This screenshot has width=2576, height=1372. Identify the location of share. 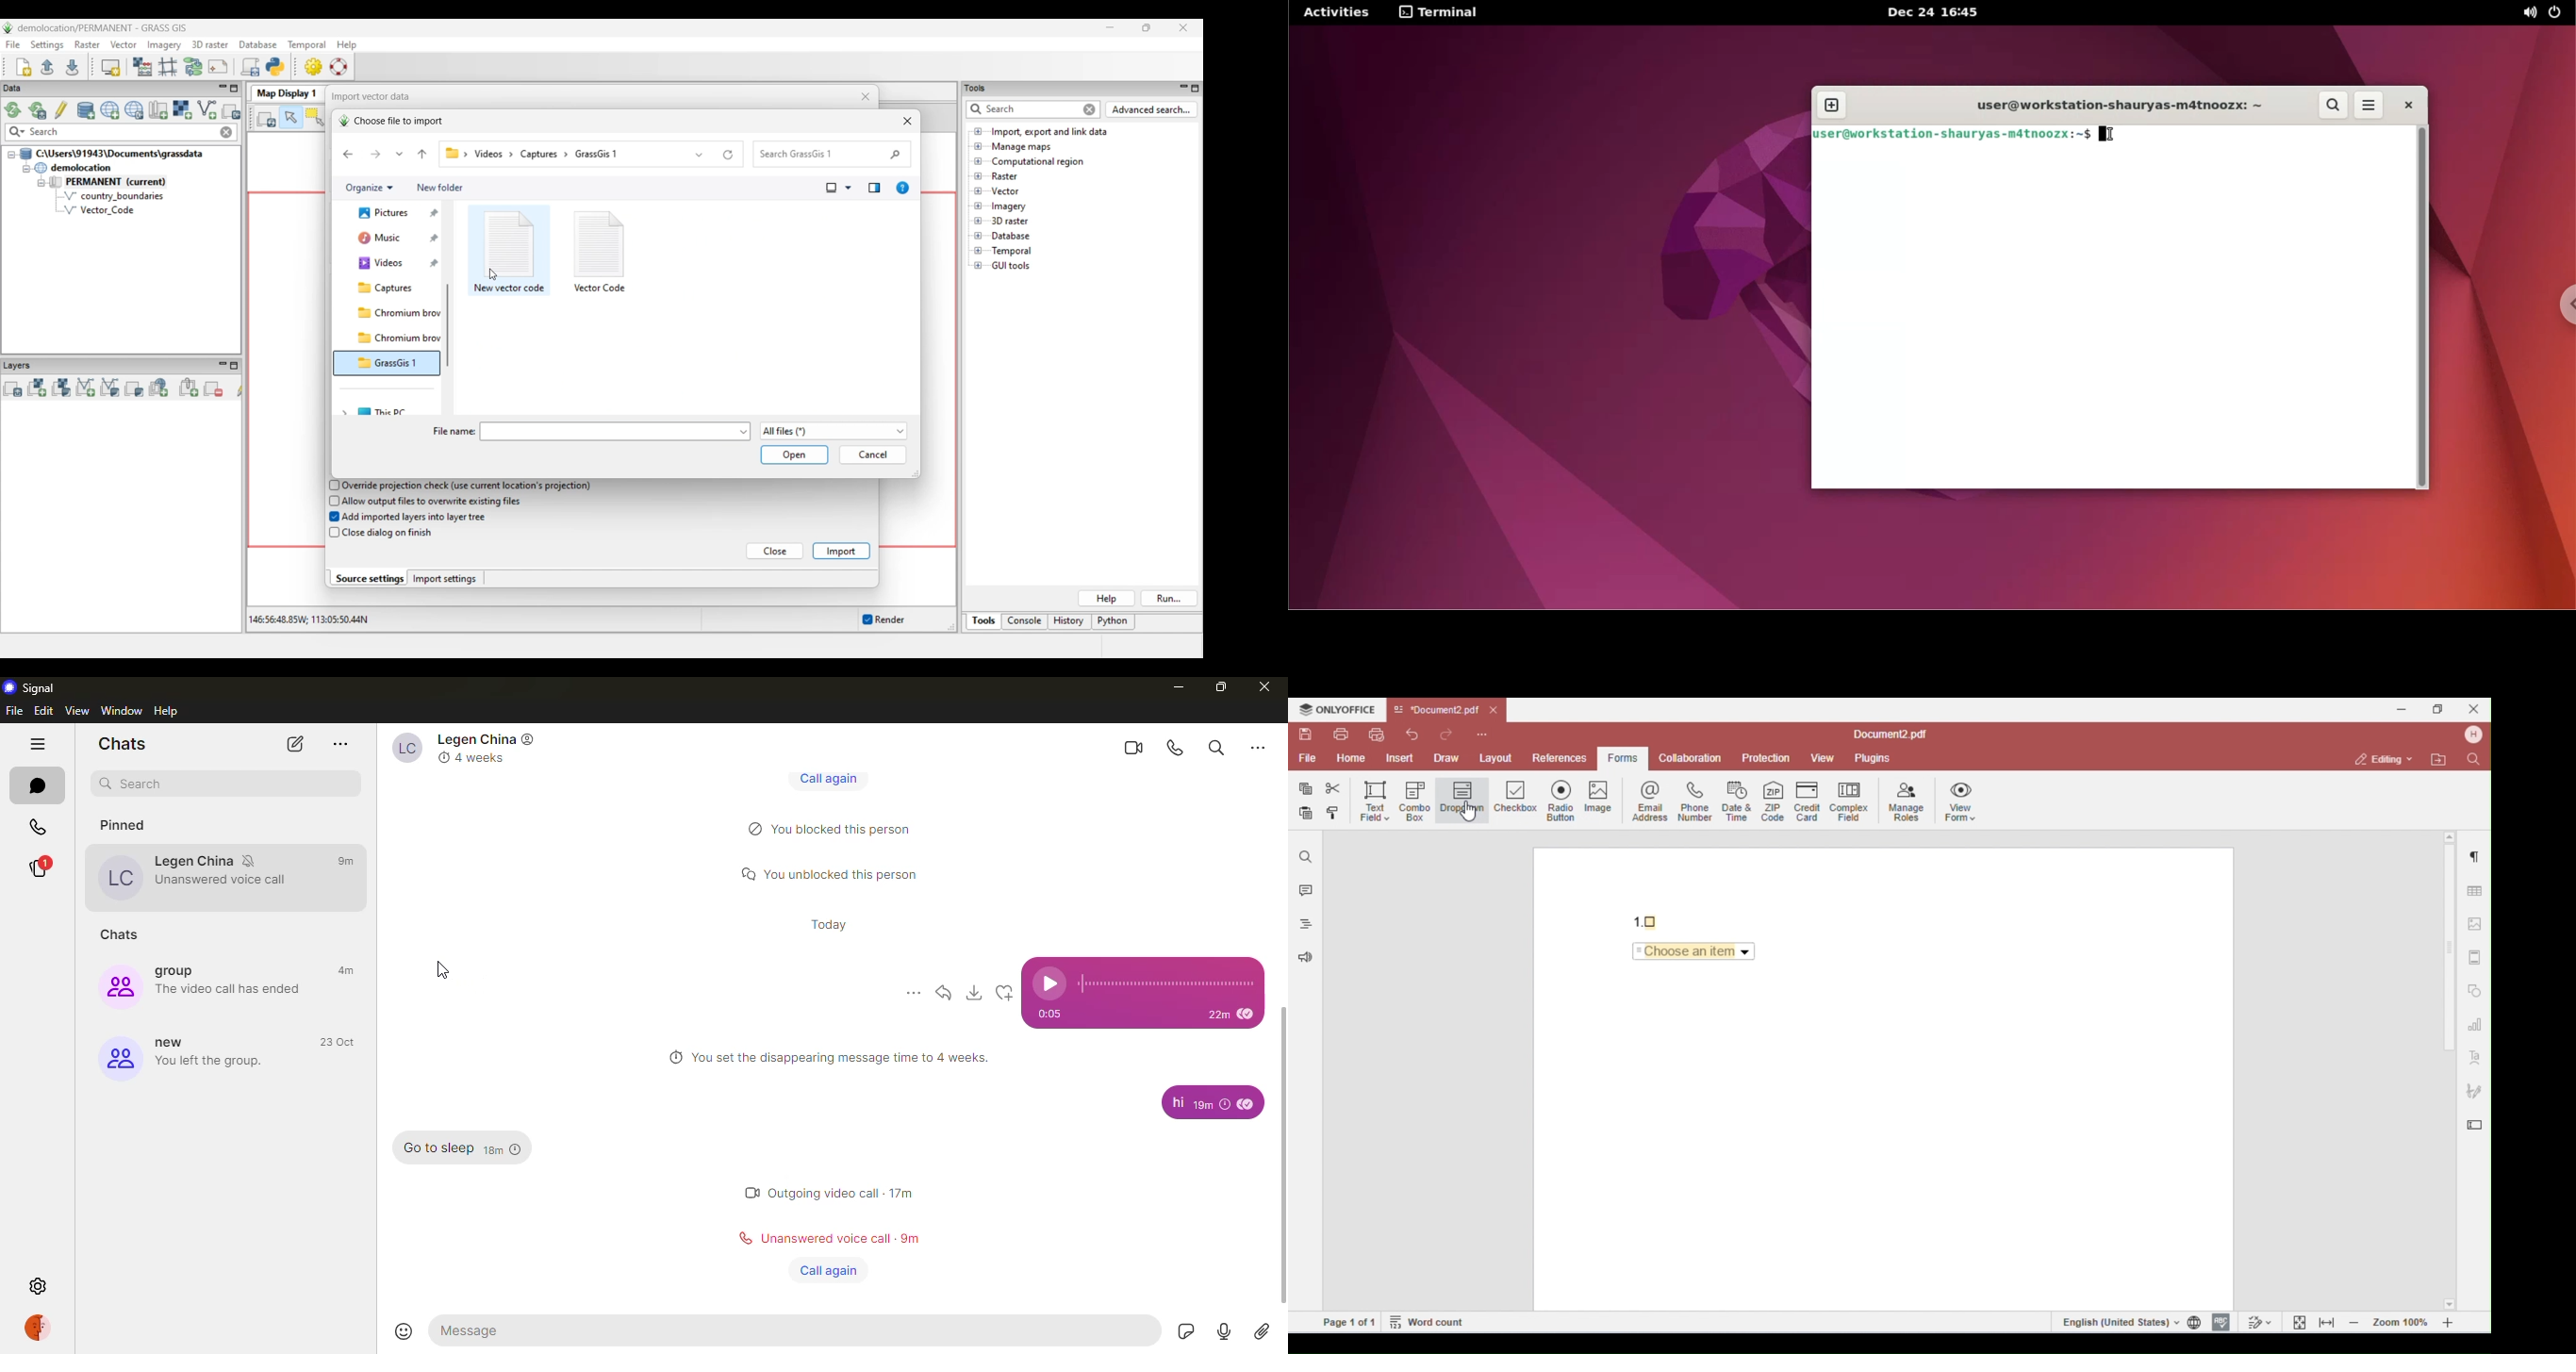
(942, 993).